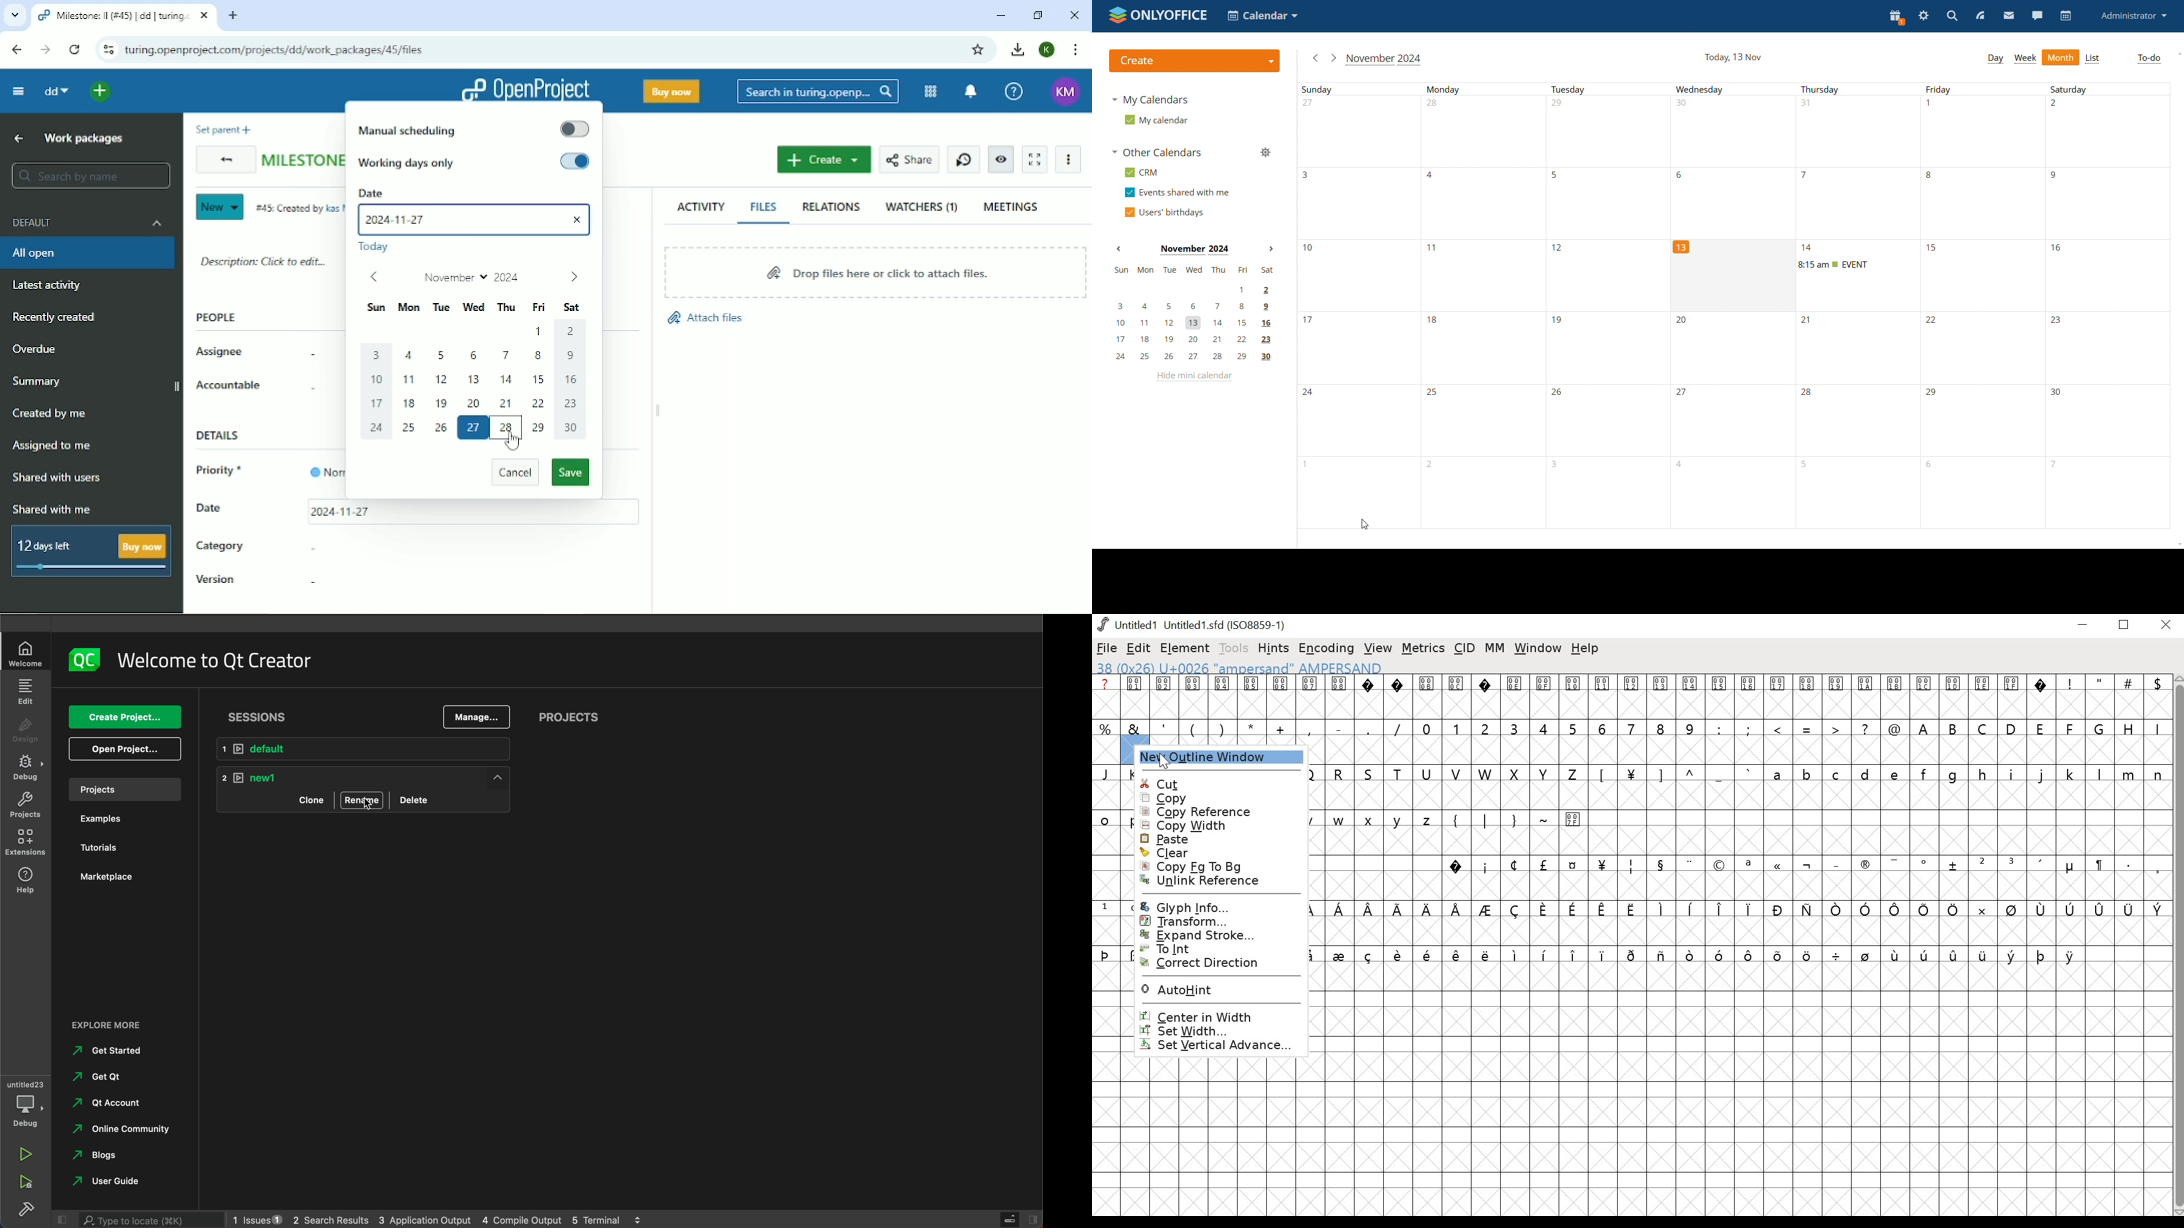  What do you see at coordinates (1155, 152) in the screenshot?
I see `other calendars` at bounding box center [1155, 152].